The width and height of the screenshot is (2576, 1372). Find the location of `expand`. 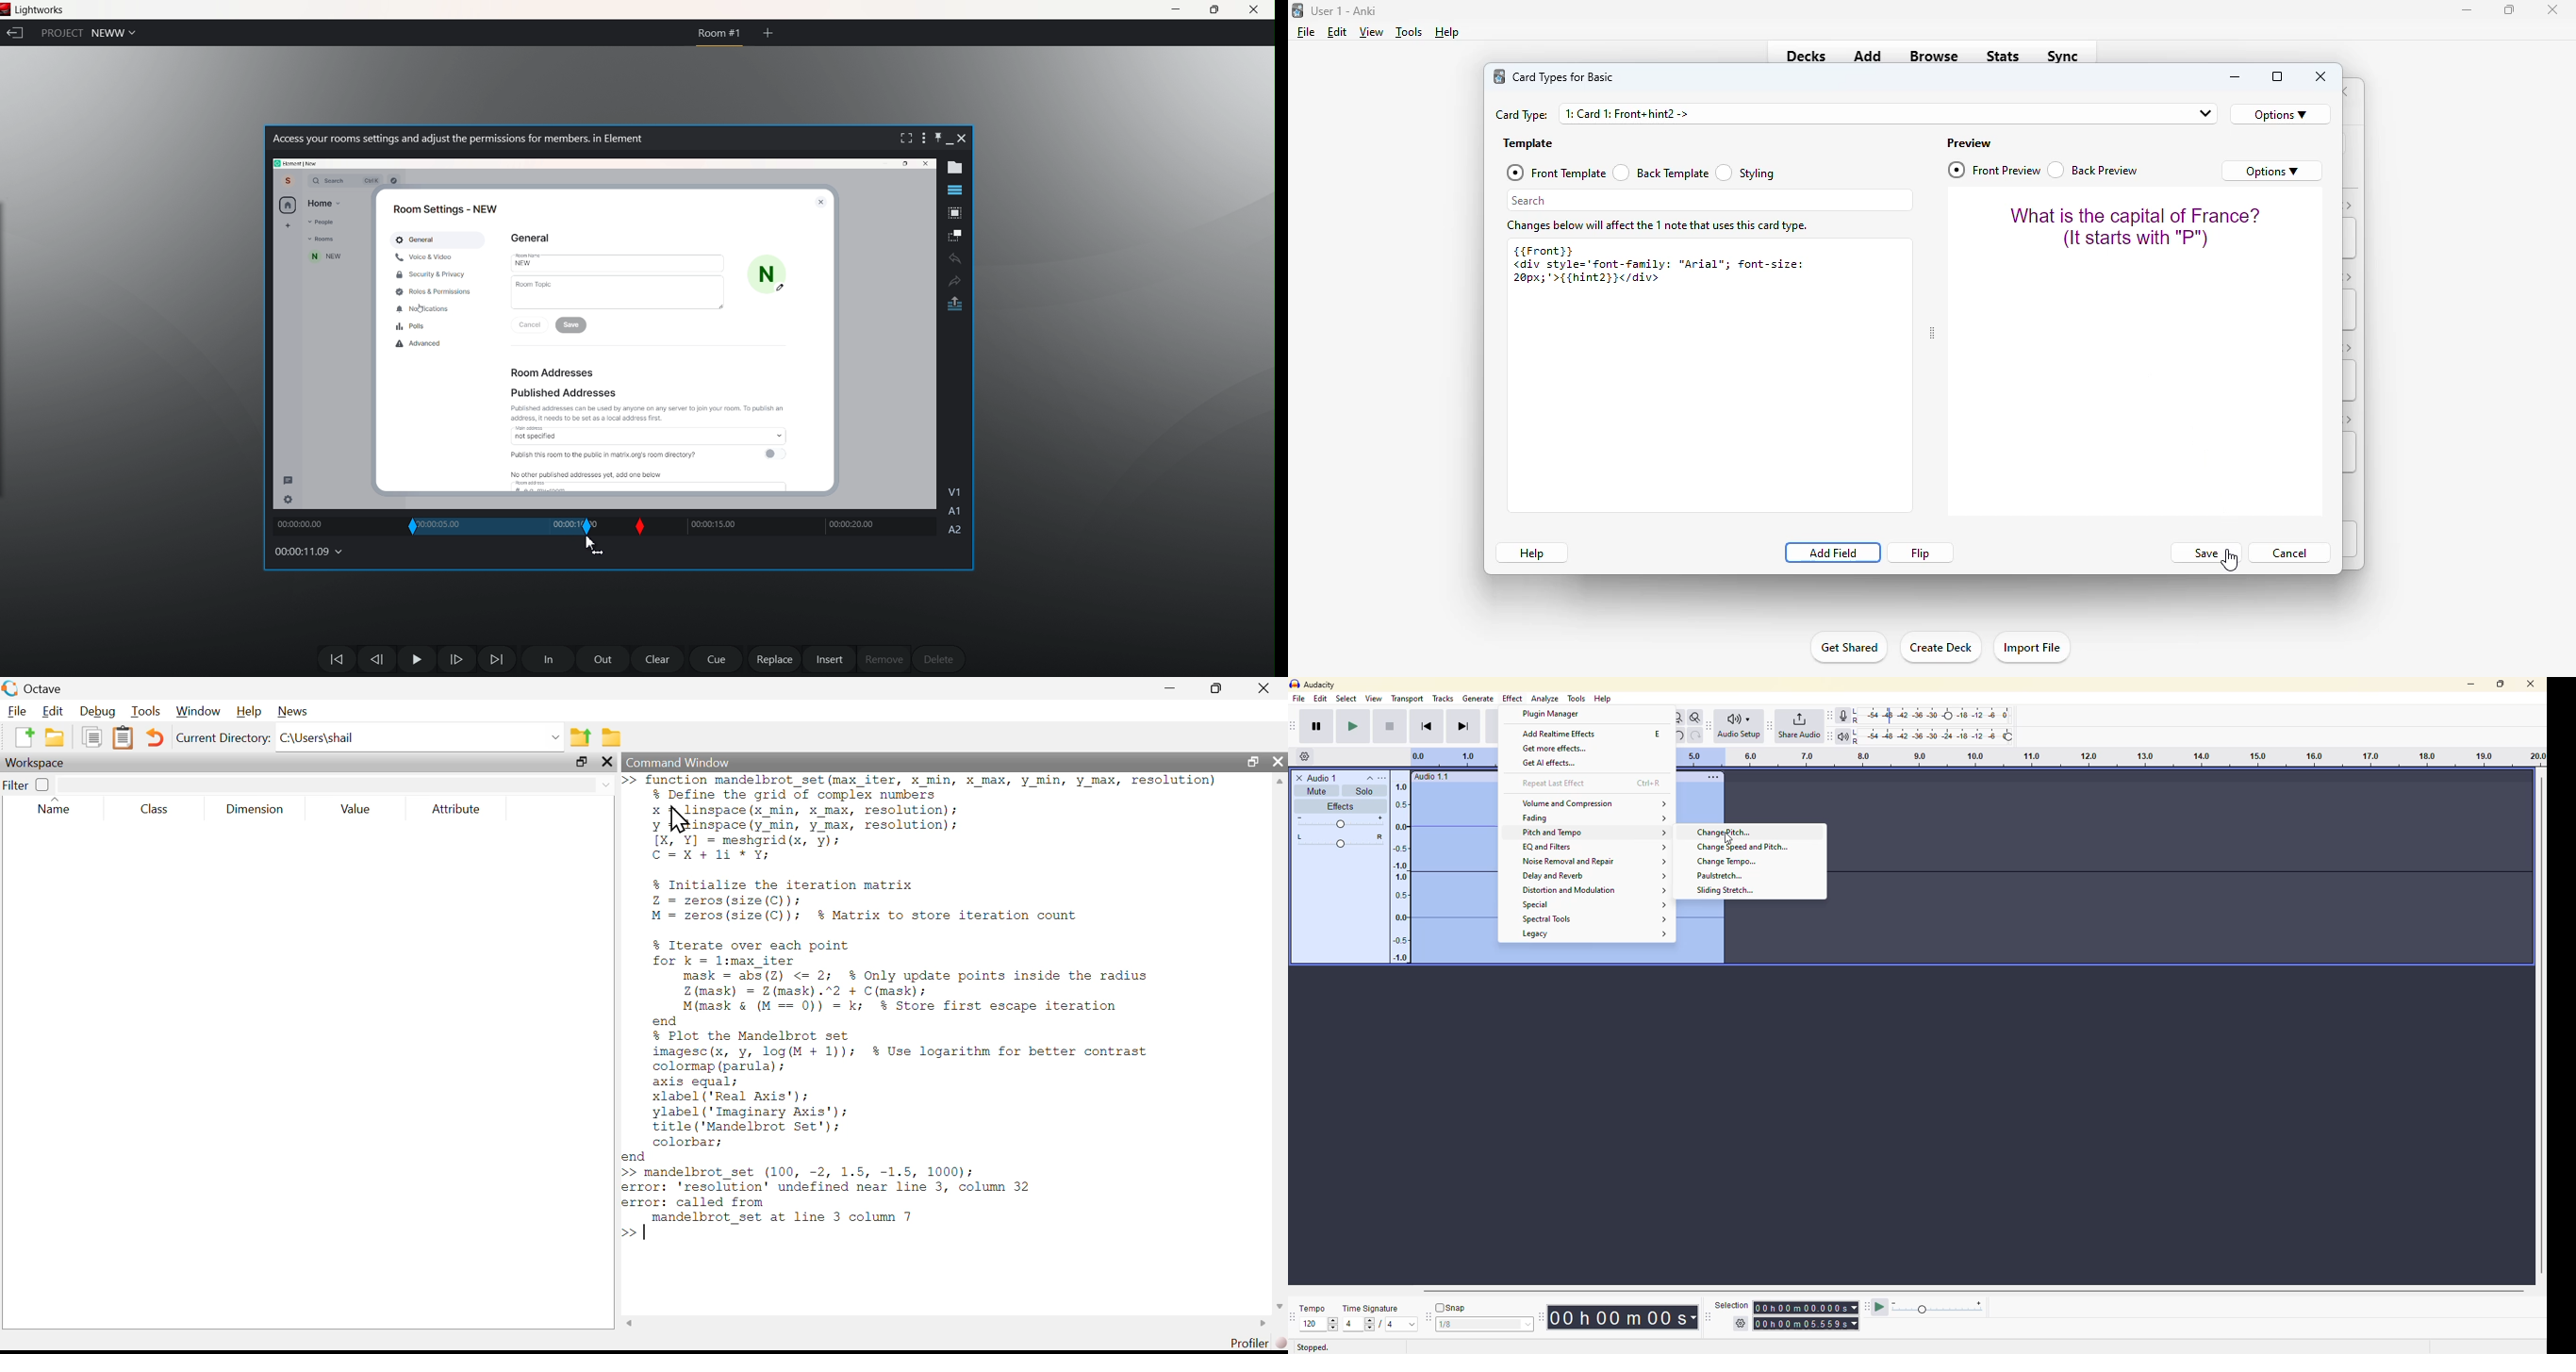

expand is located at coordinates (1665, 848).